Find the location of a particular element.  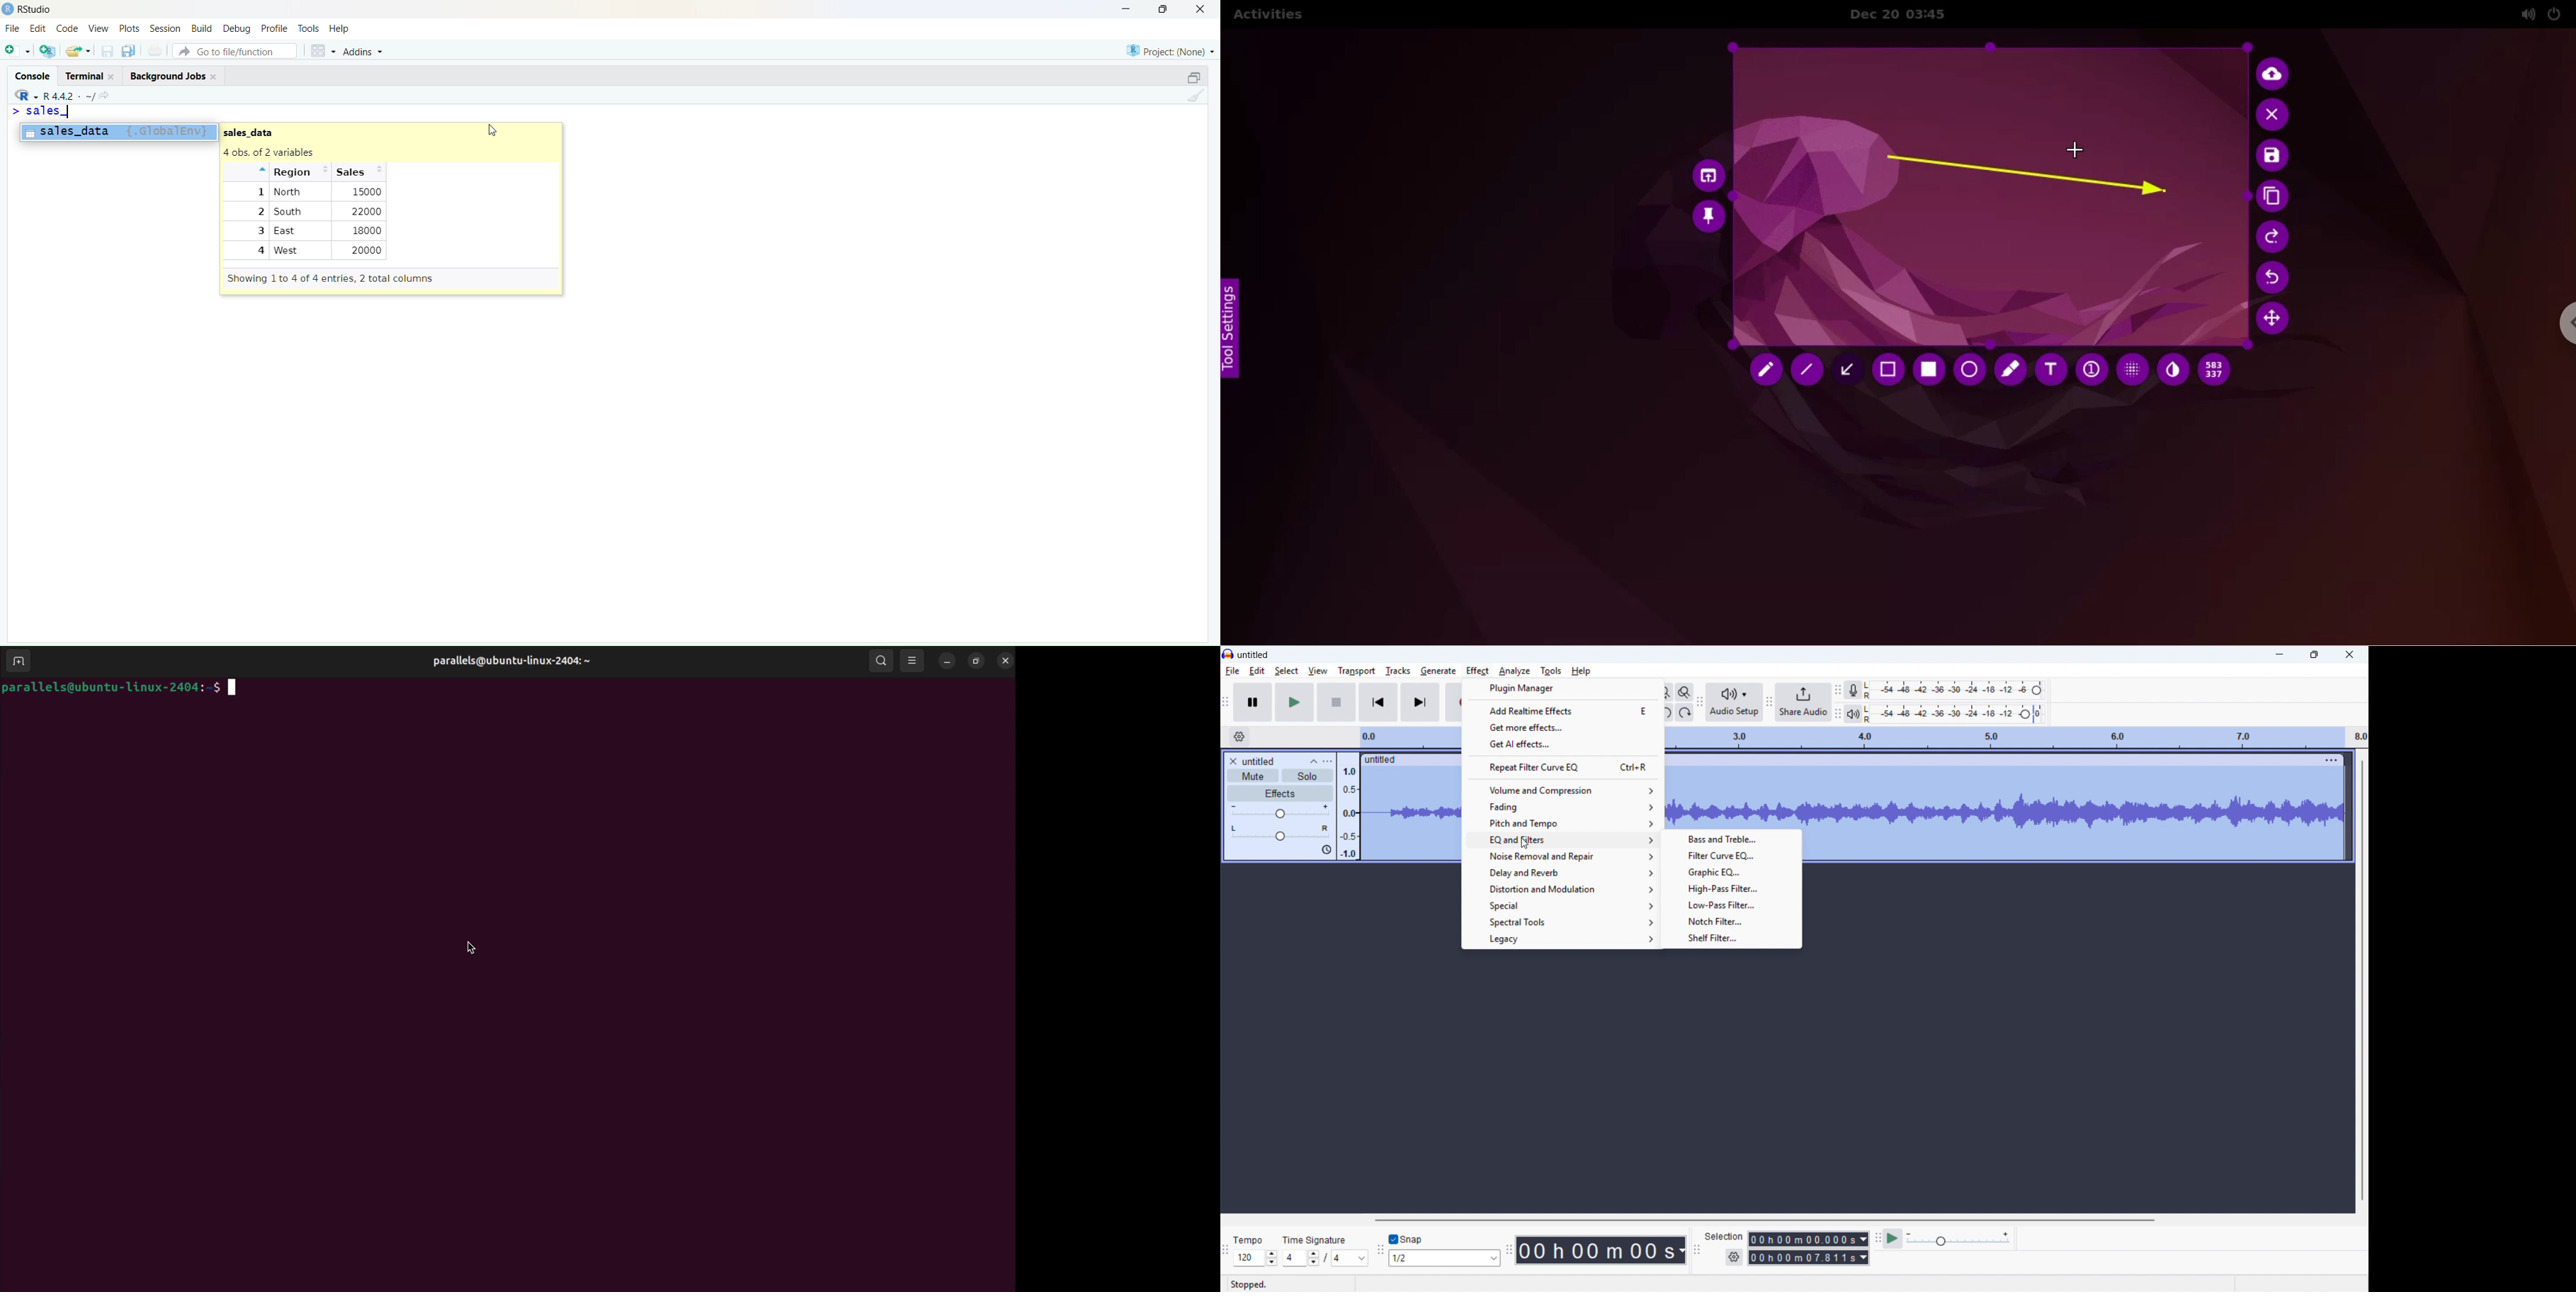

Code is located at coordinates (68, 29).